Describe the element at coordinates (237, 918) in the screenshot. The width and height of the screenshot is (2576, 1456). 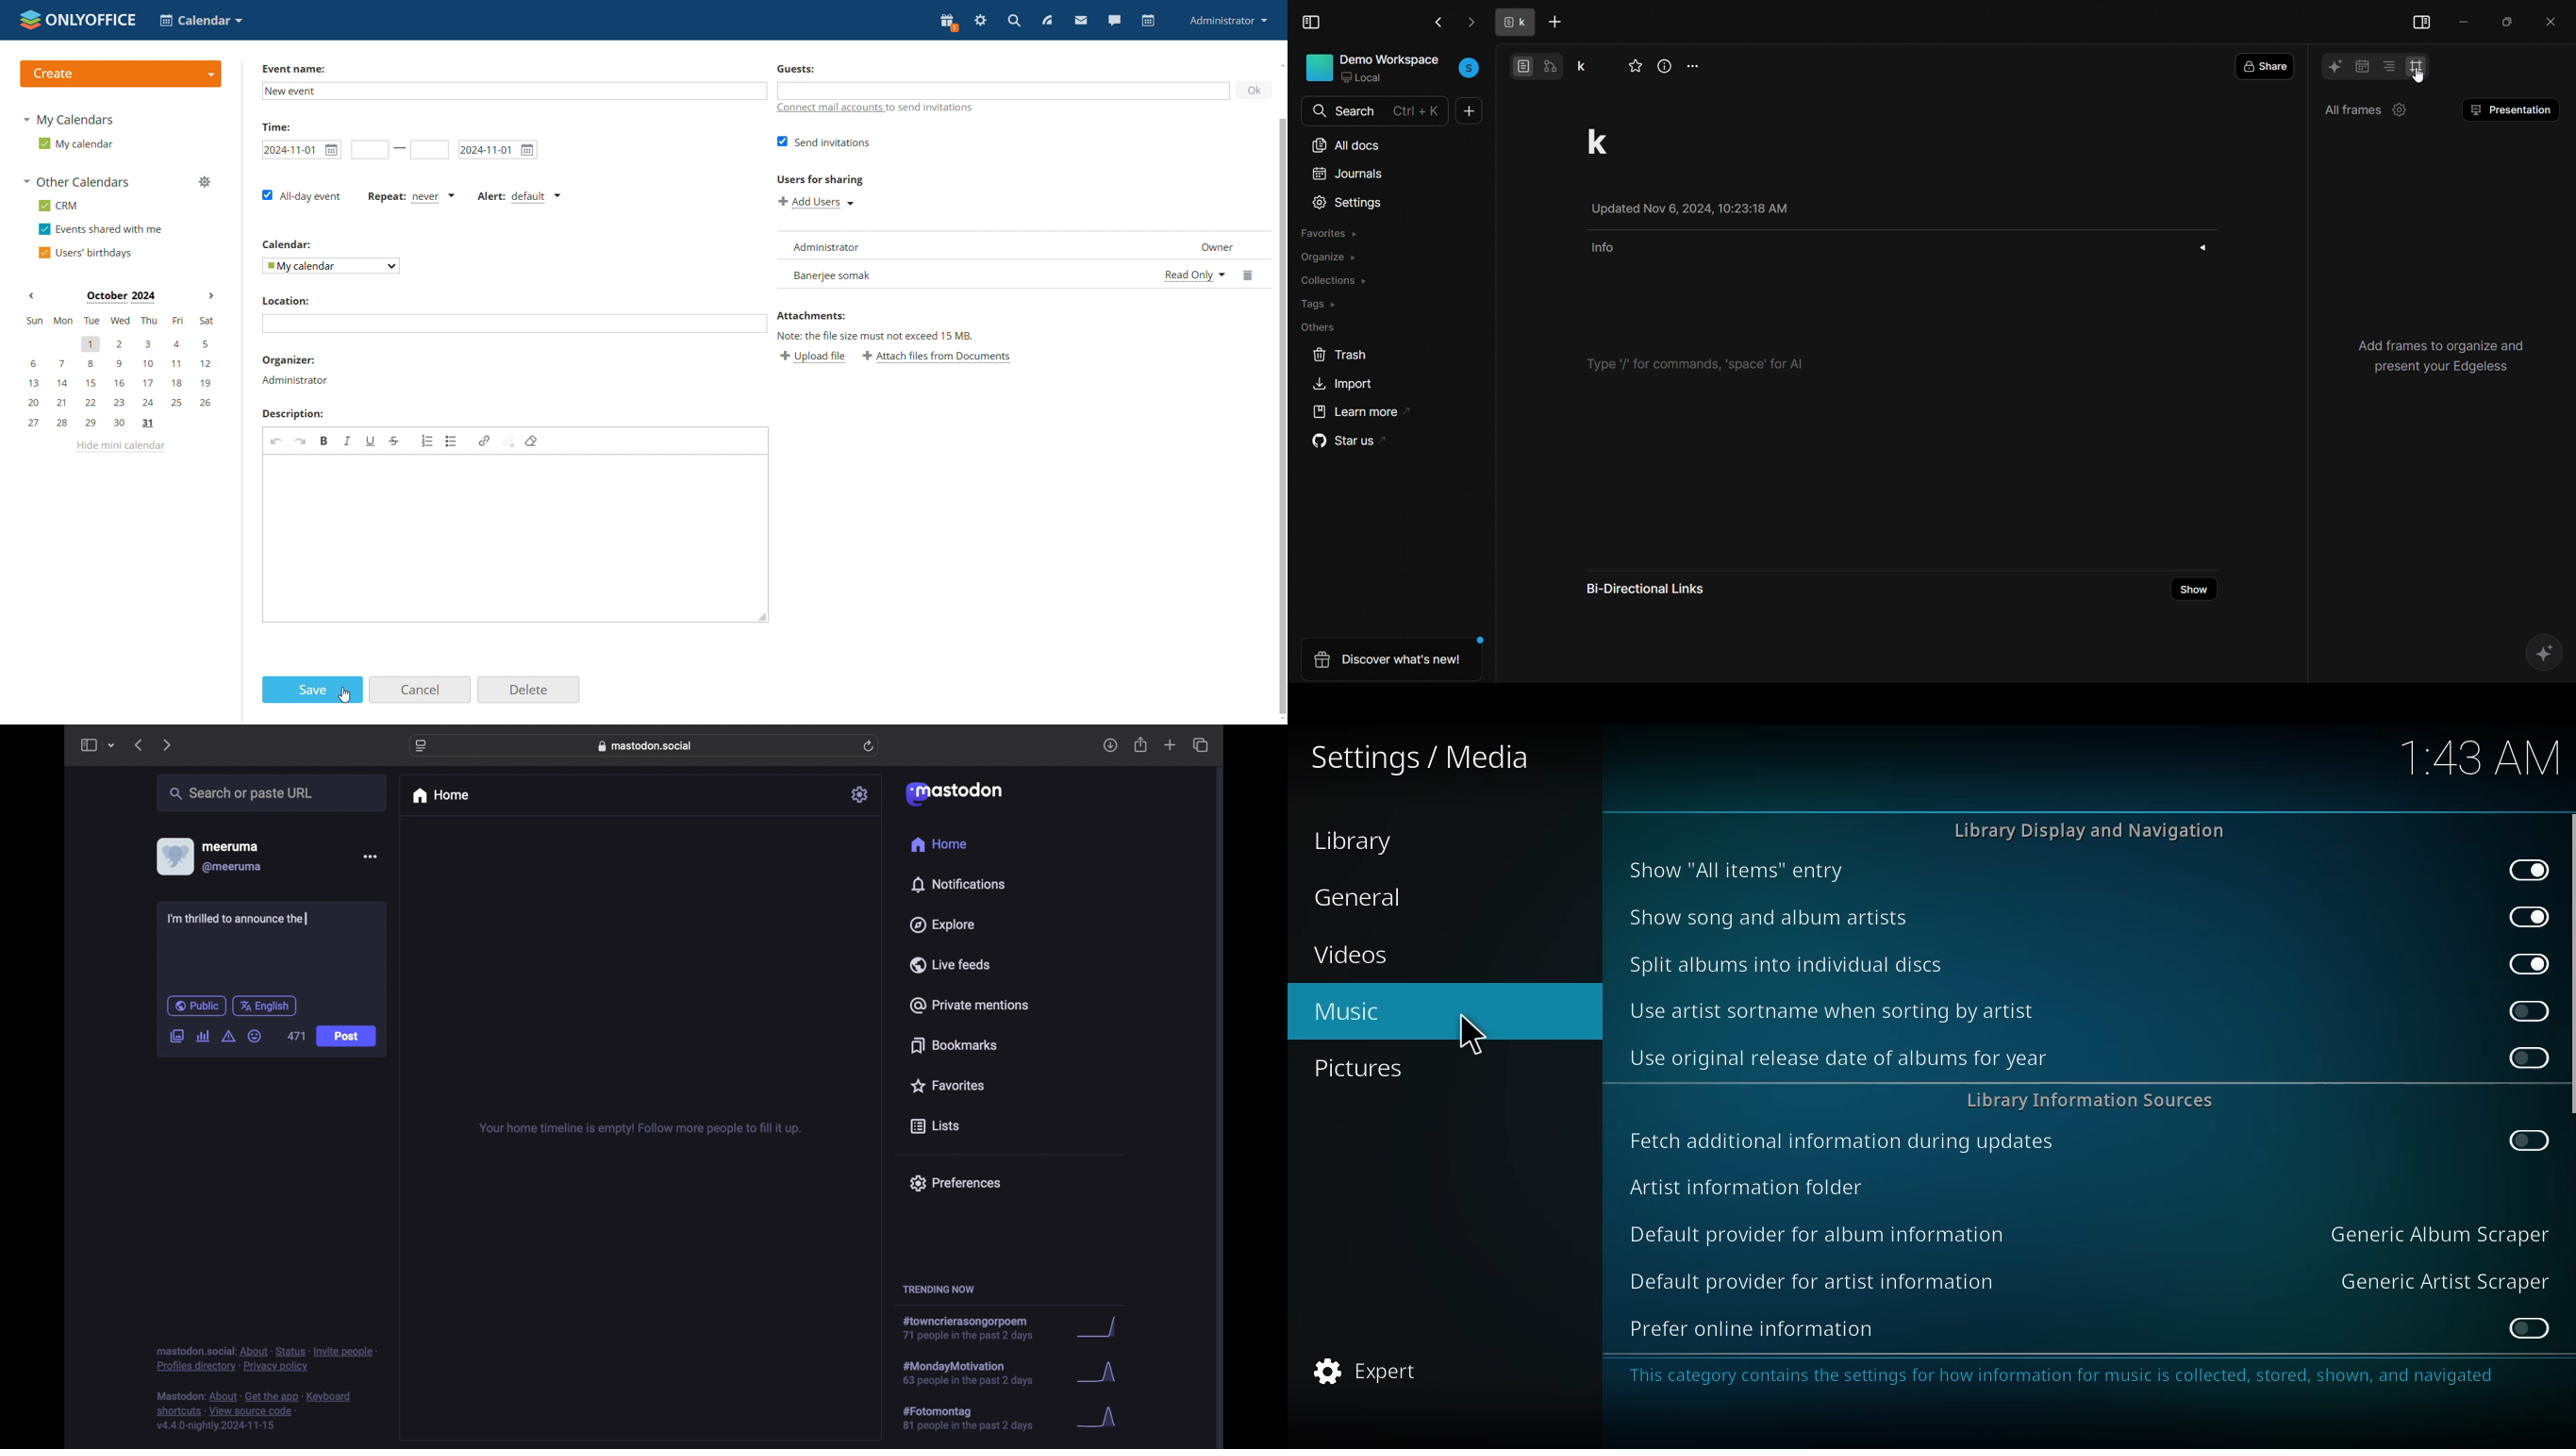
I see `I'm thrilled to announce the ` at that location.